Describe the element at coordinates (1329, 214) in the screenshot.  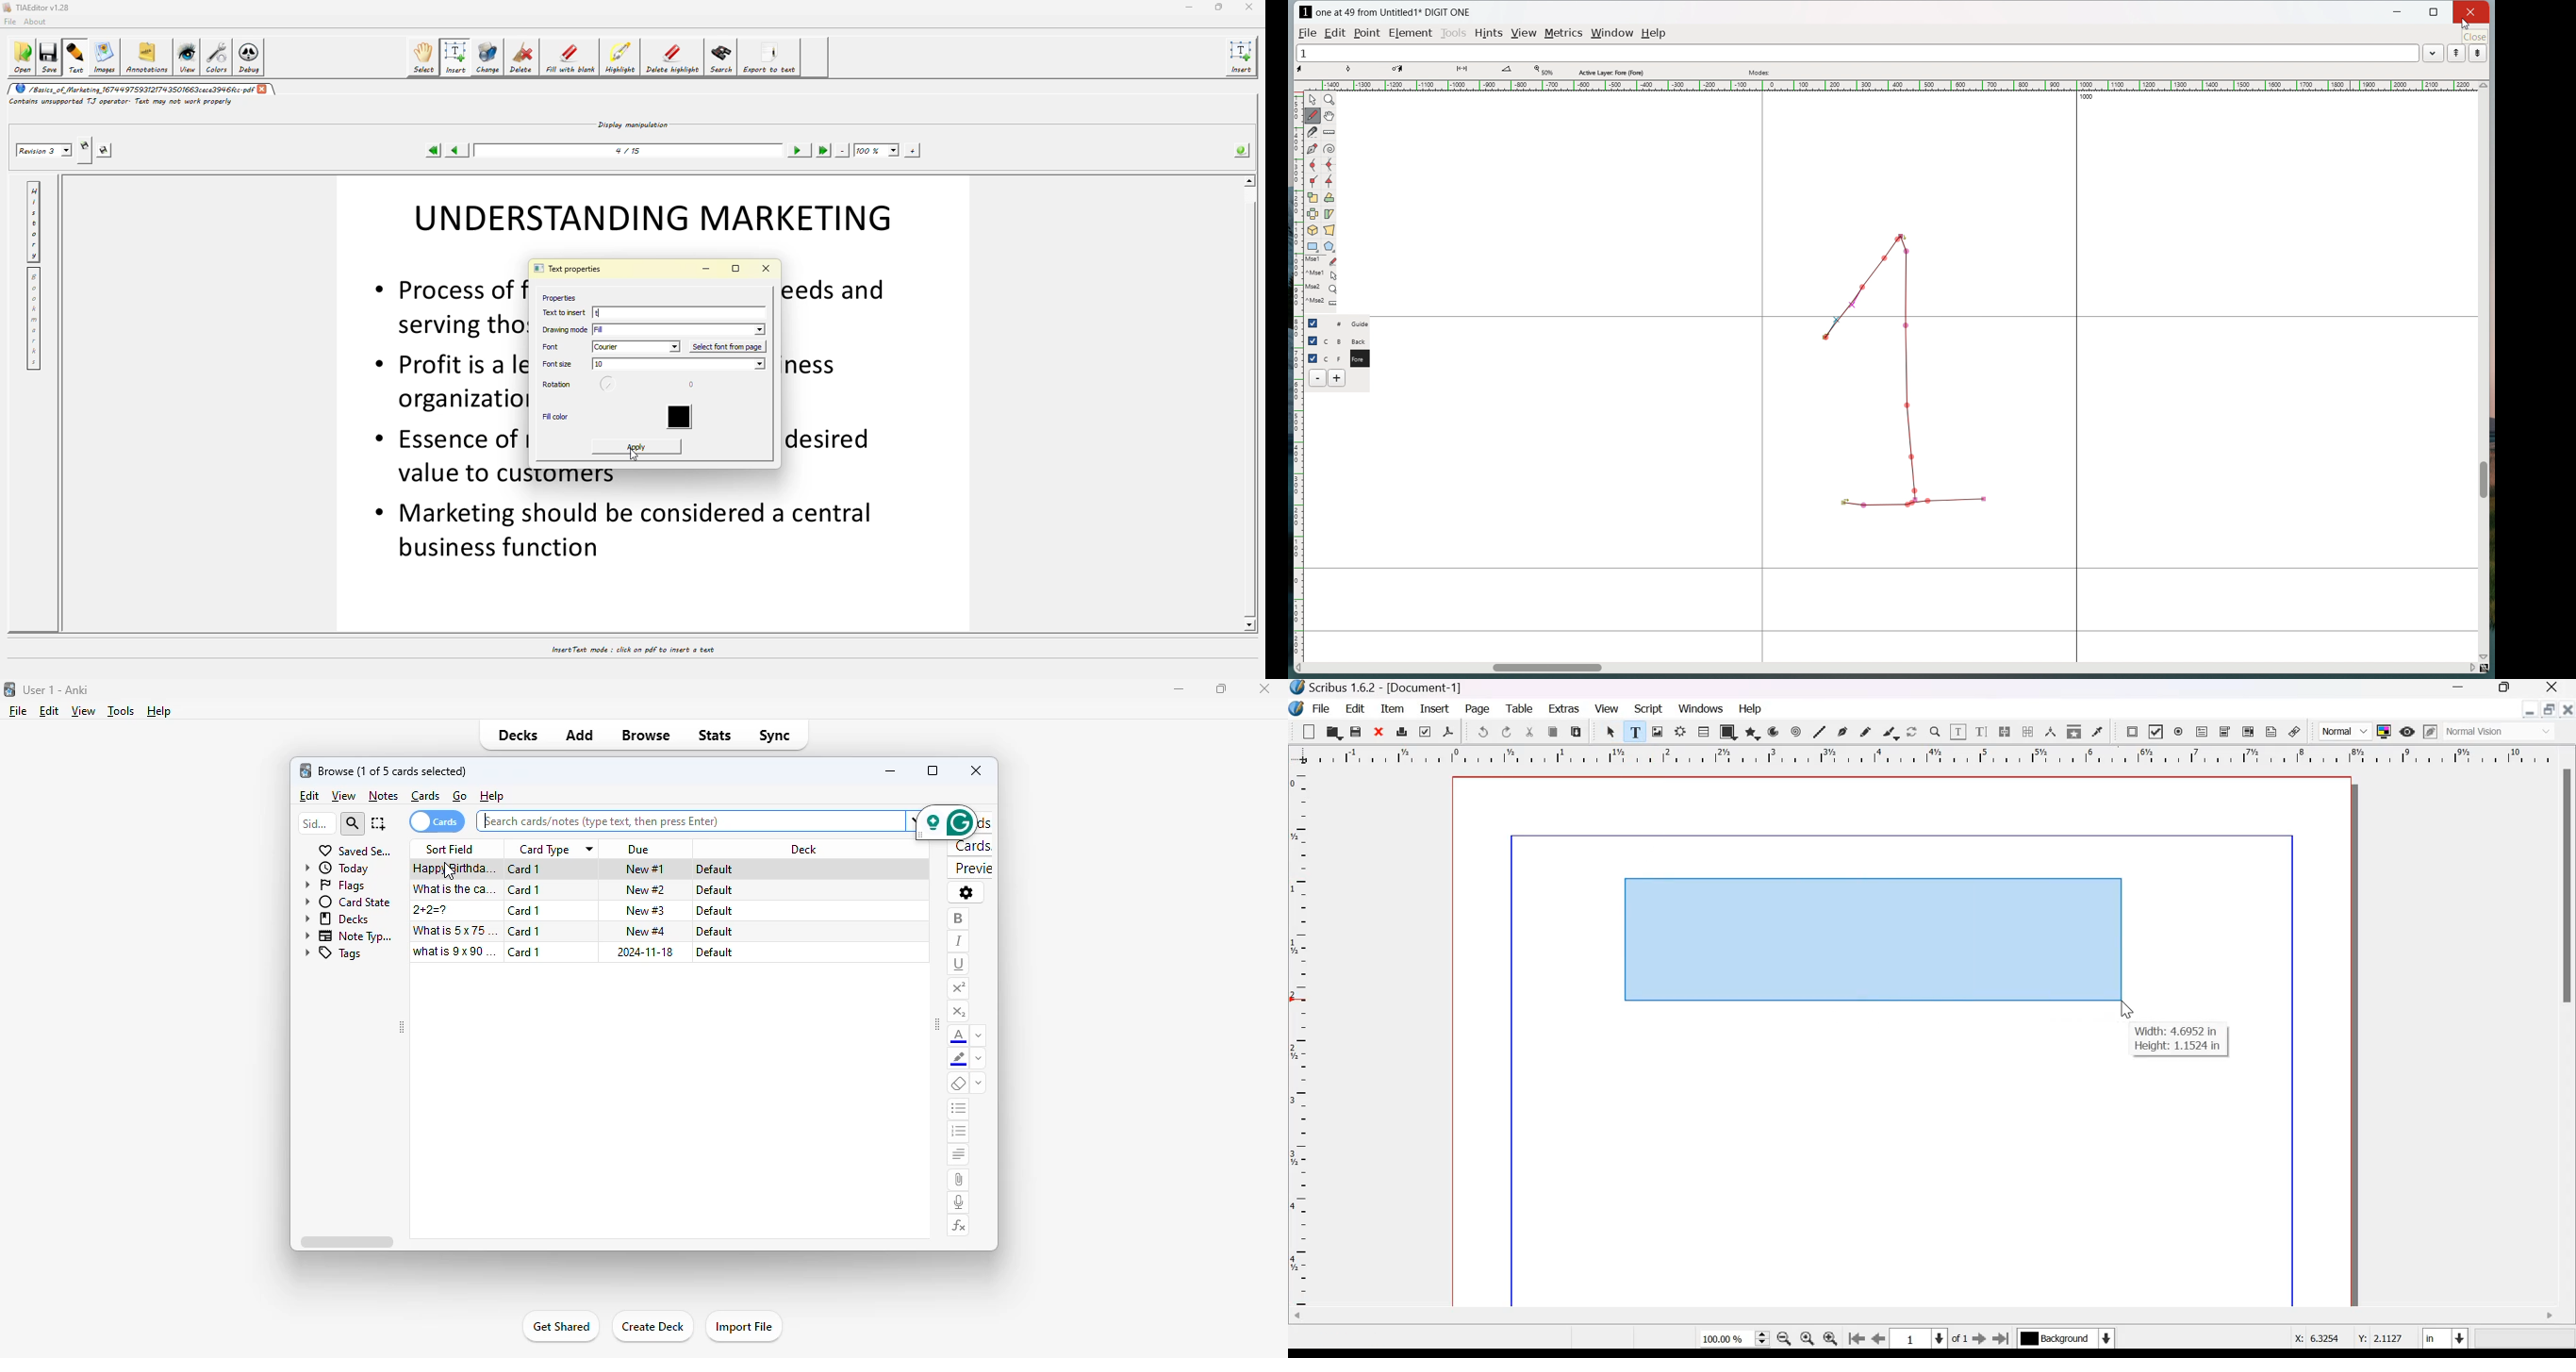
I see `skew selection` at that location.